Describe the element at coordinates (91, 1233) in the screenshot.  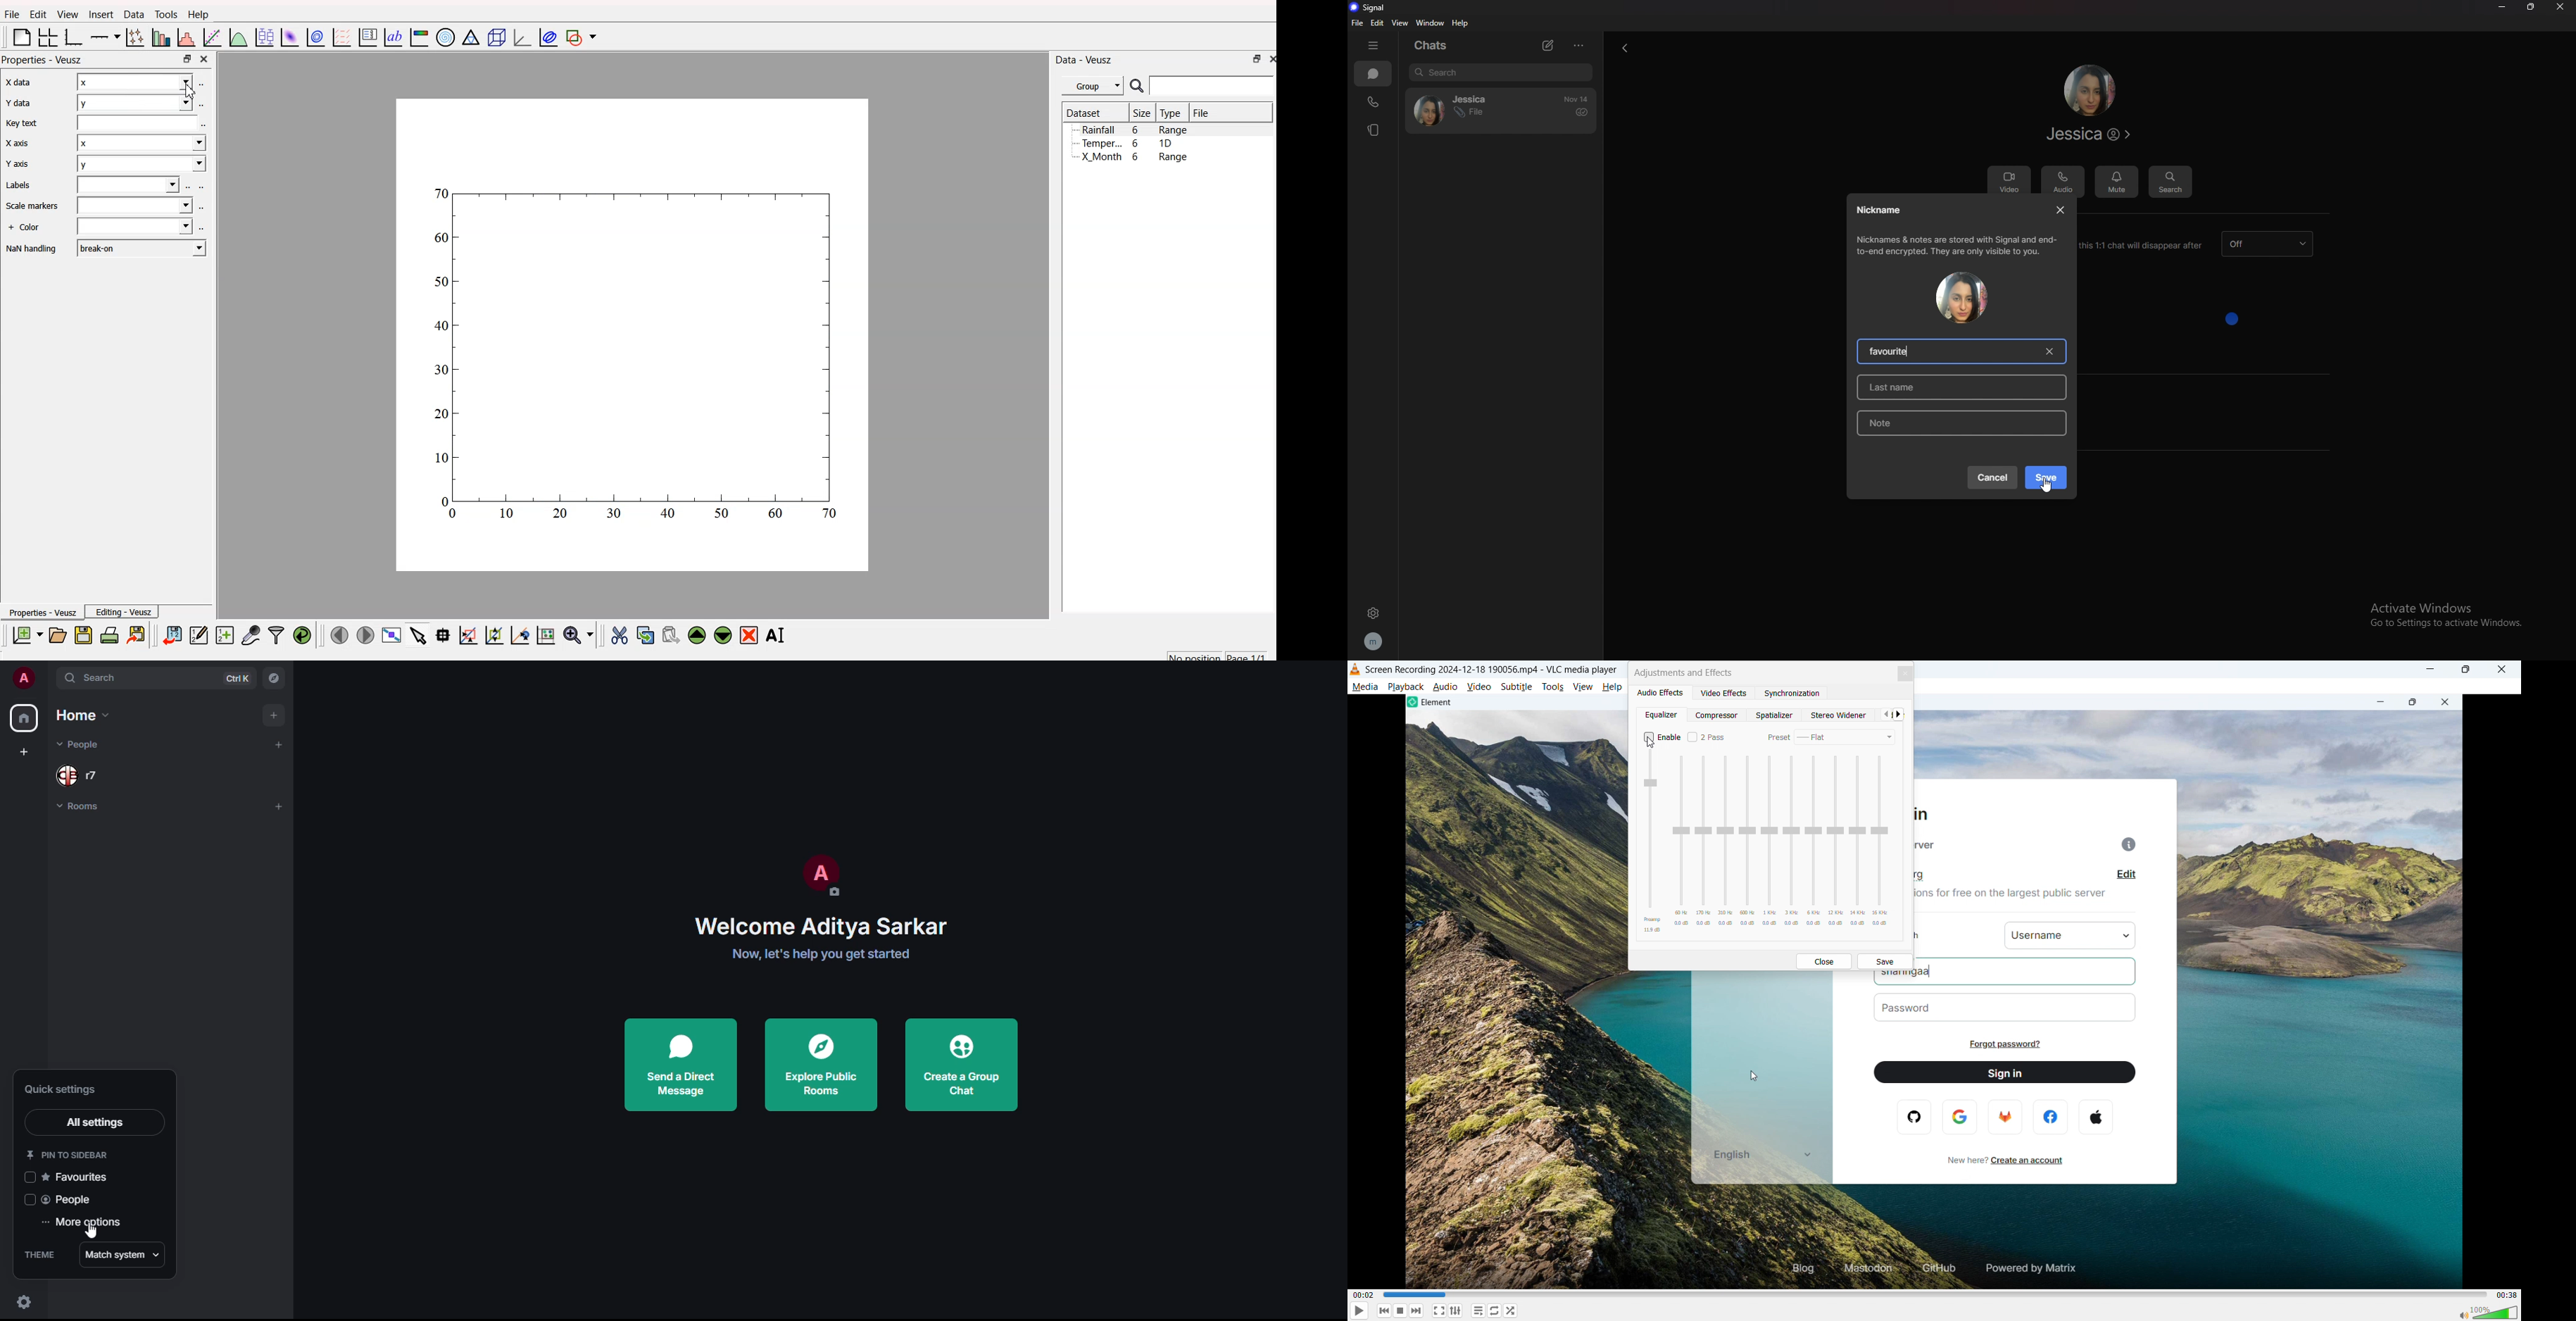
I see `cursor` at that location.